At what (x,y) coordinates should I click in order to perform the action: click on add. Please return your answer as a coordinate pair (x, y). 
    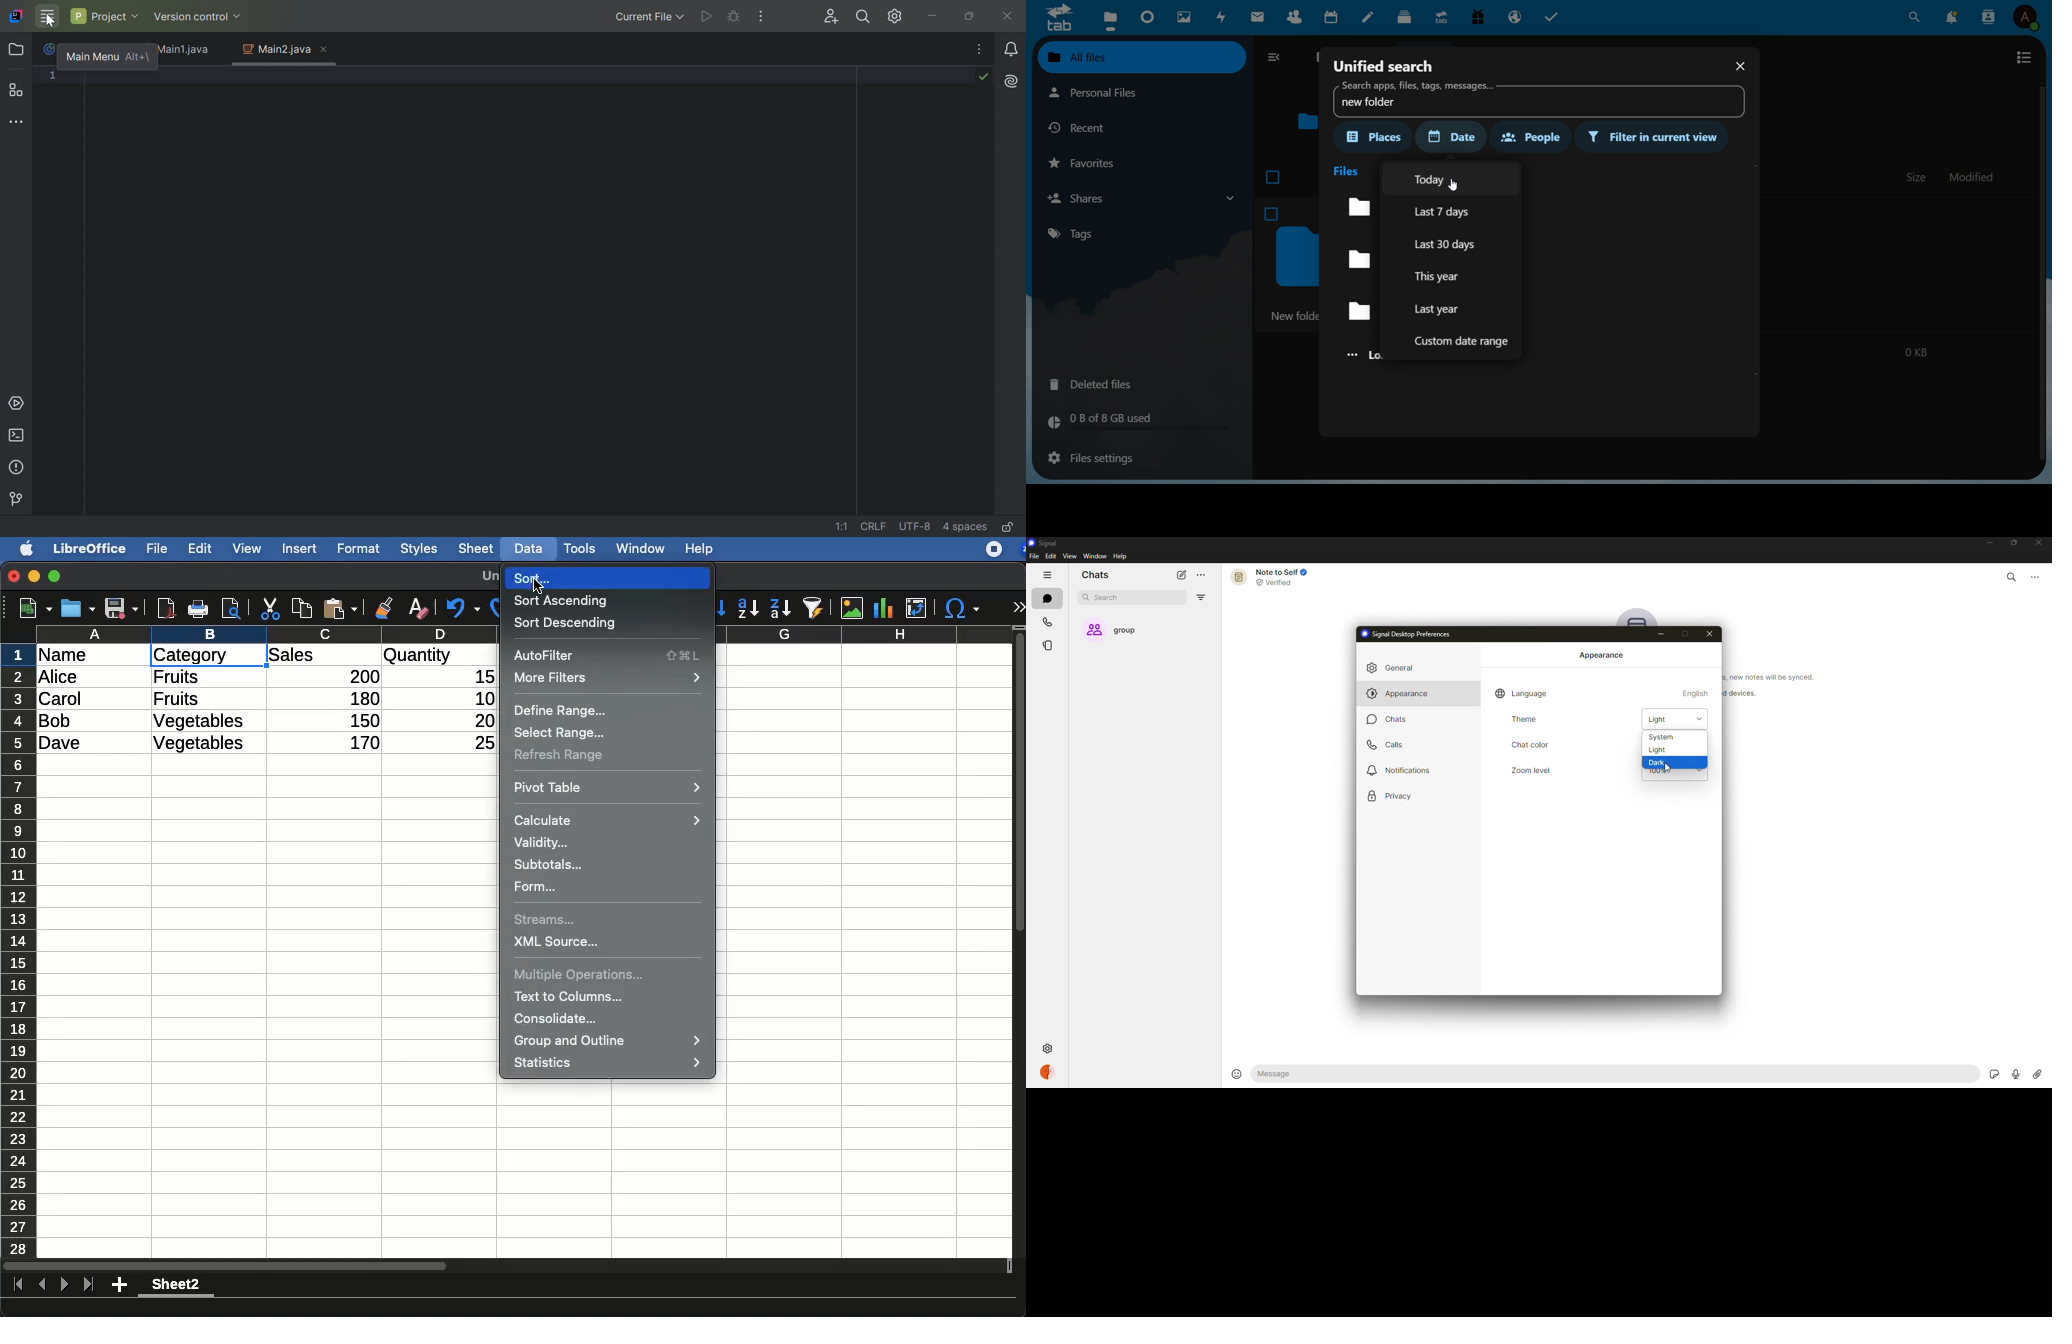
    Looking at the image, I should click on (121, 1284).